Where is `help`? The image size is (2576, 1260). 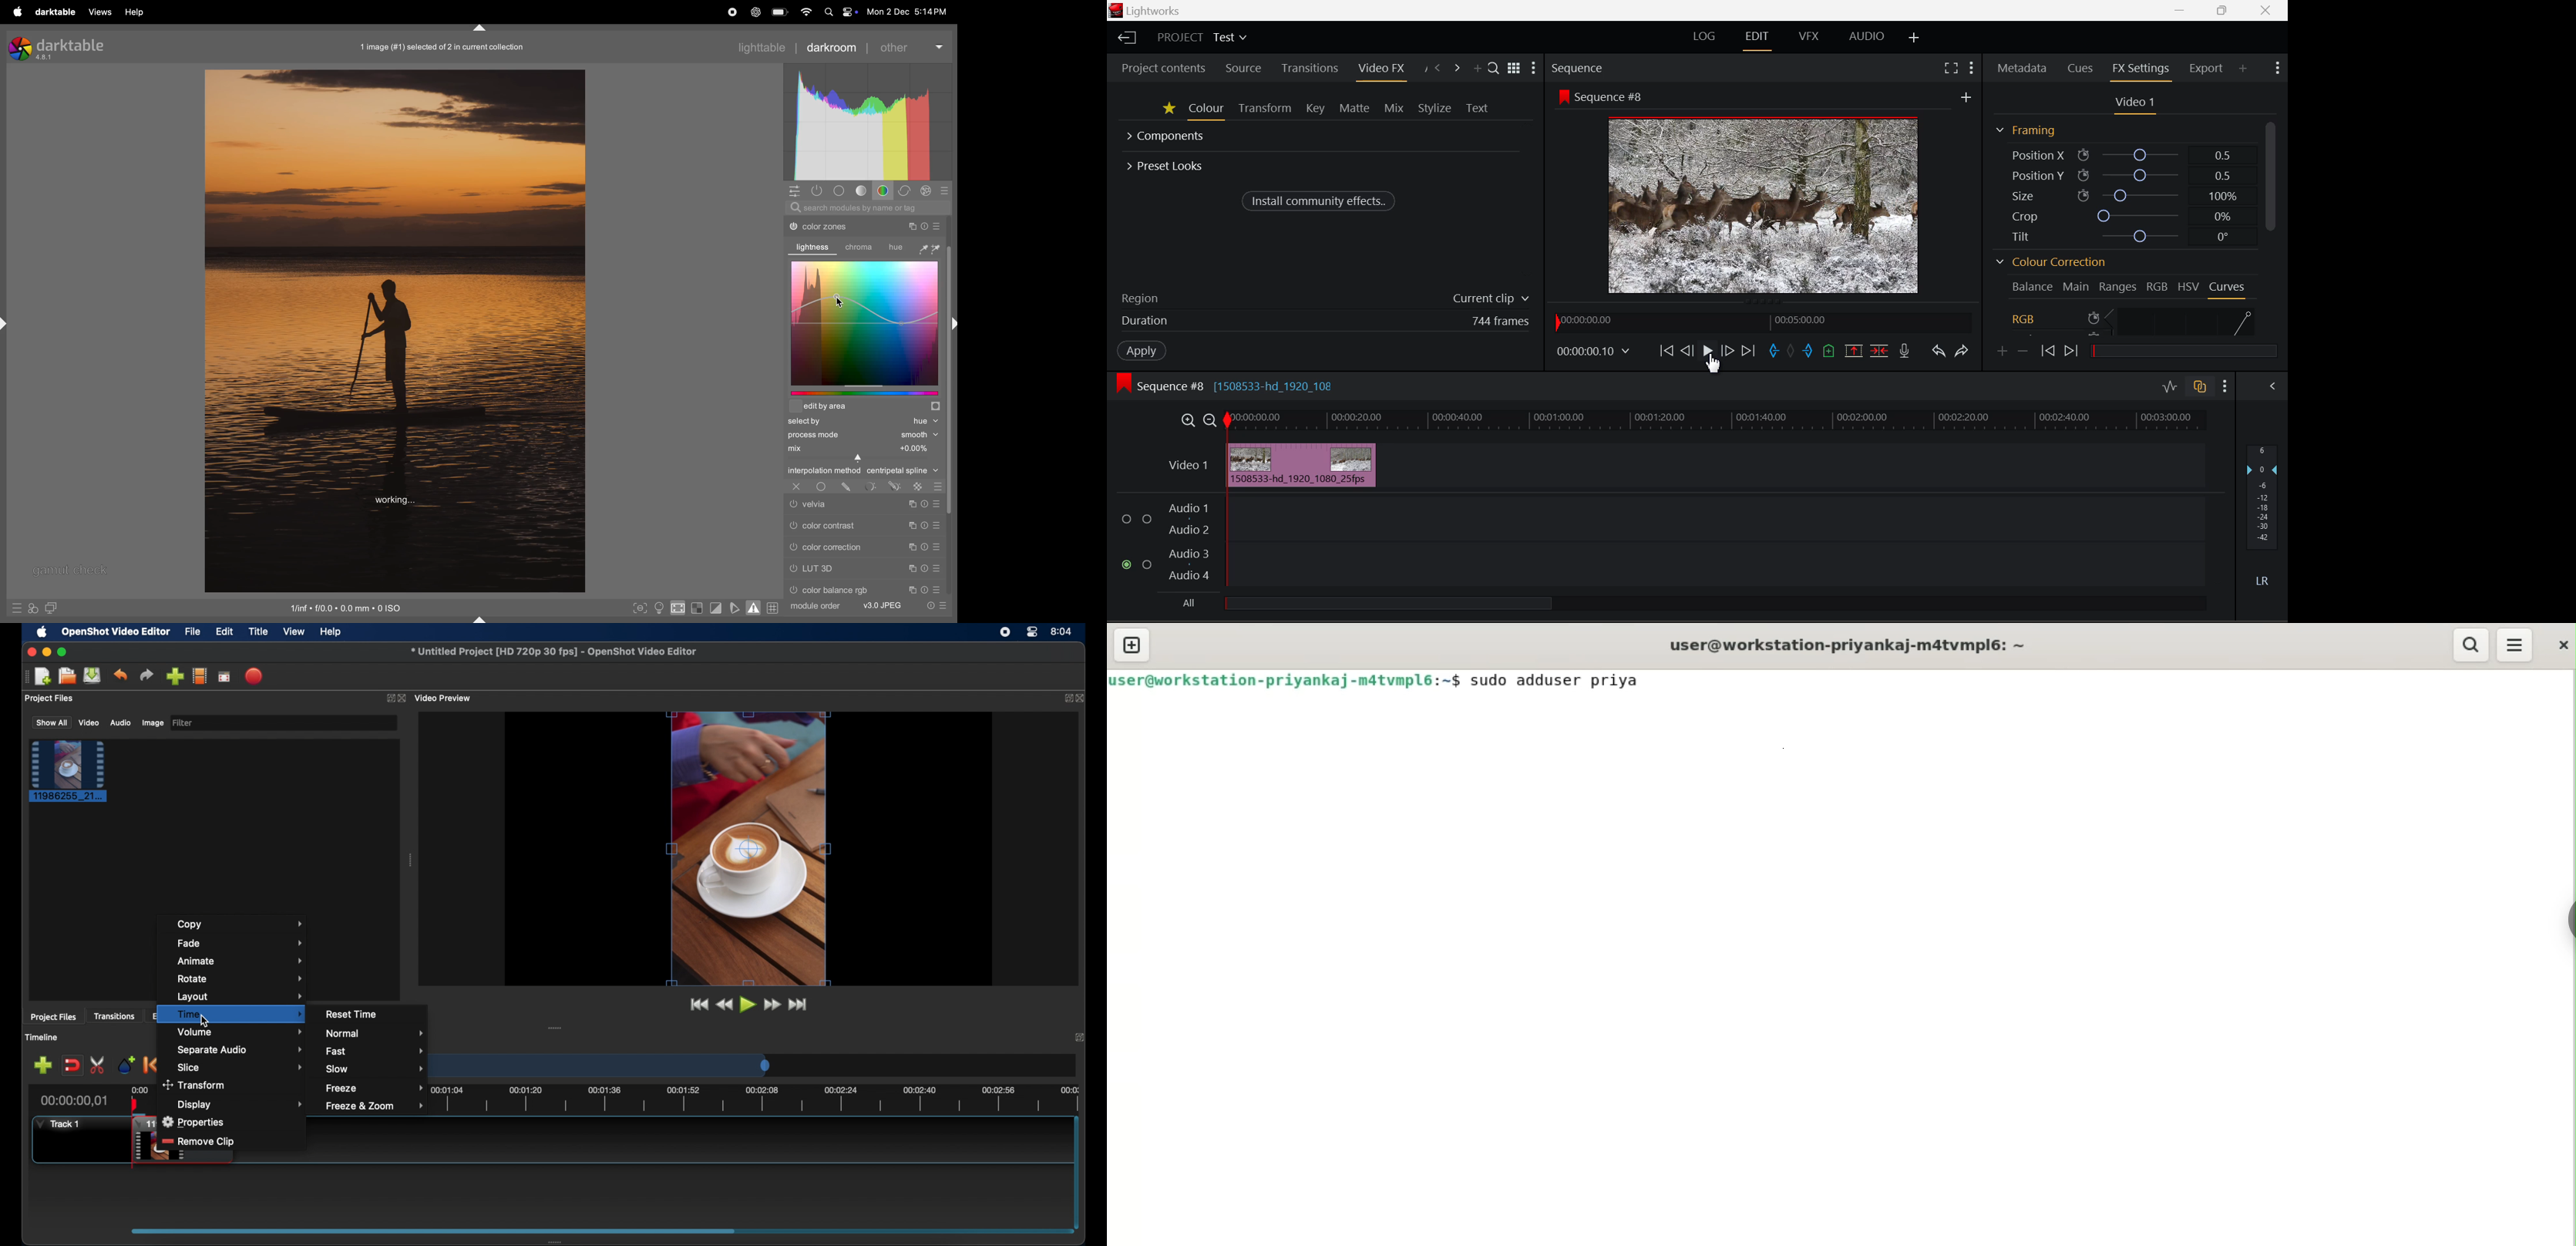
help is located at coordinates (137, 13).